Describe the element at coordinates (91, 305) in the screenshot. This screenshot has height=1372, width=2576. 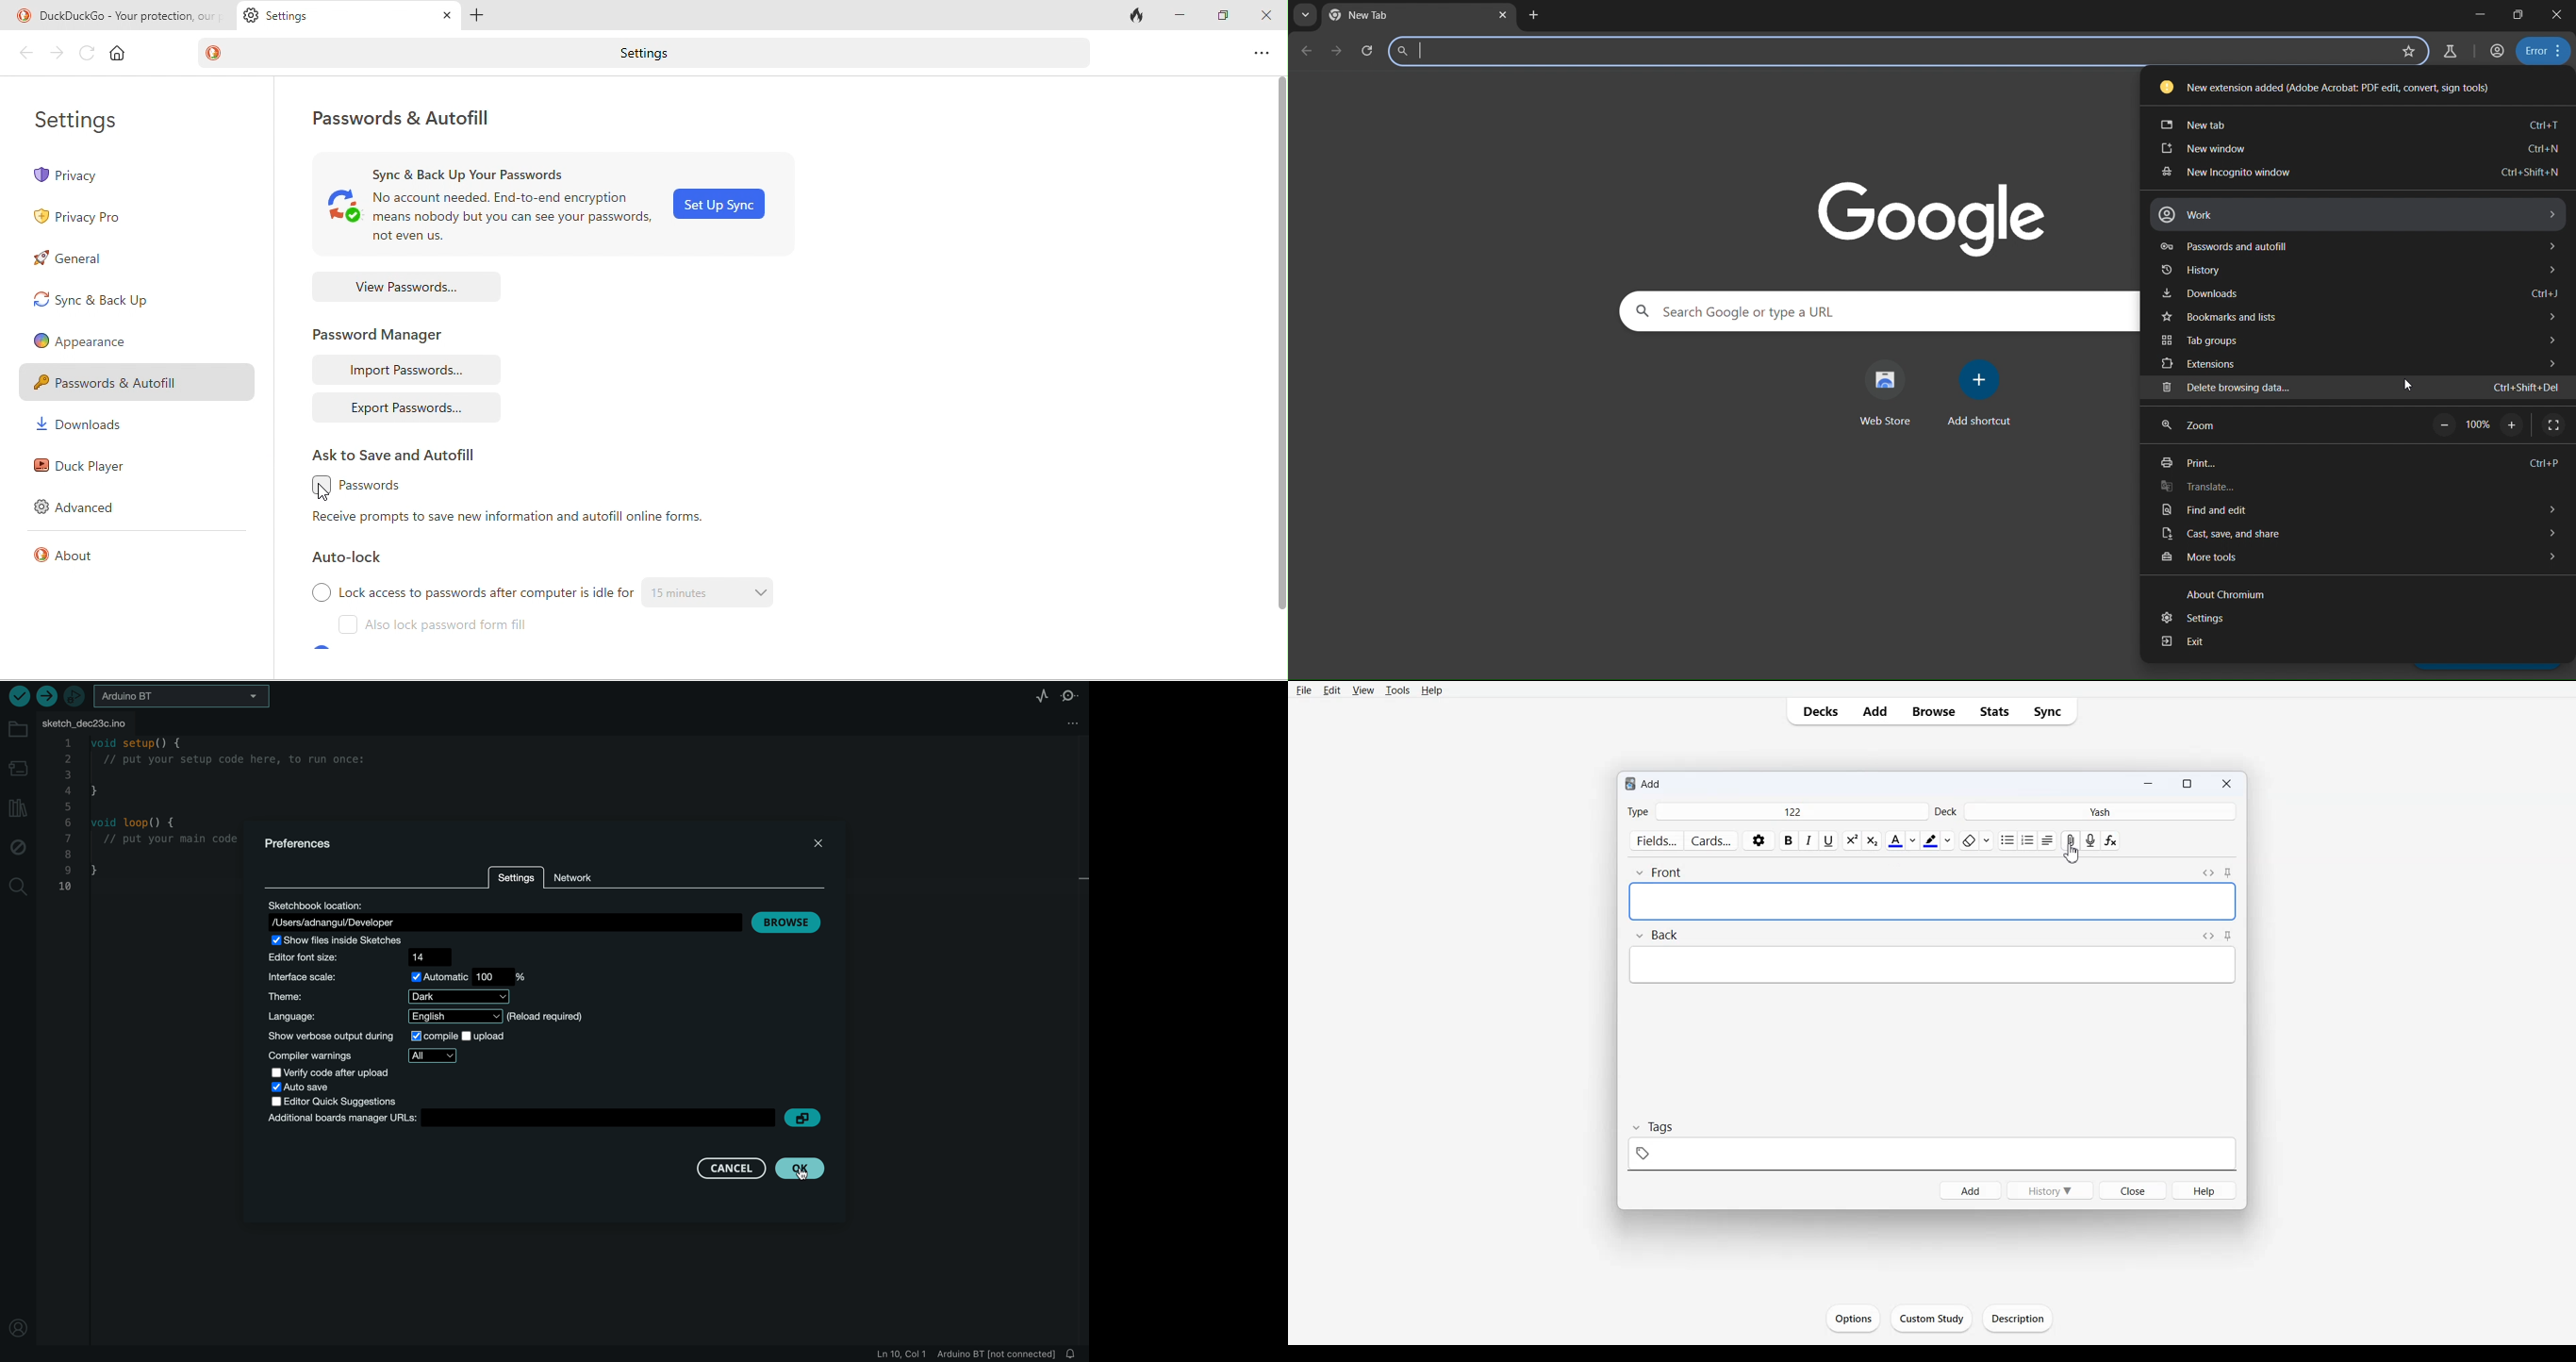
I see `sync and back up` at that location.